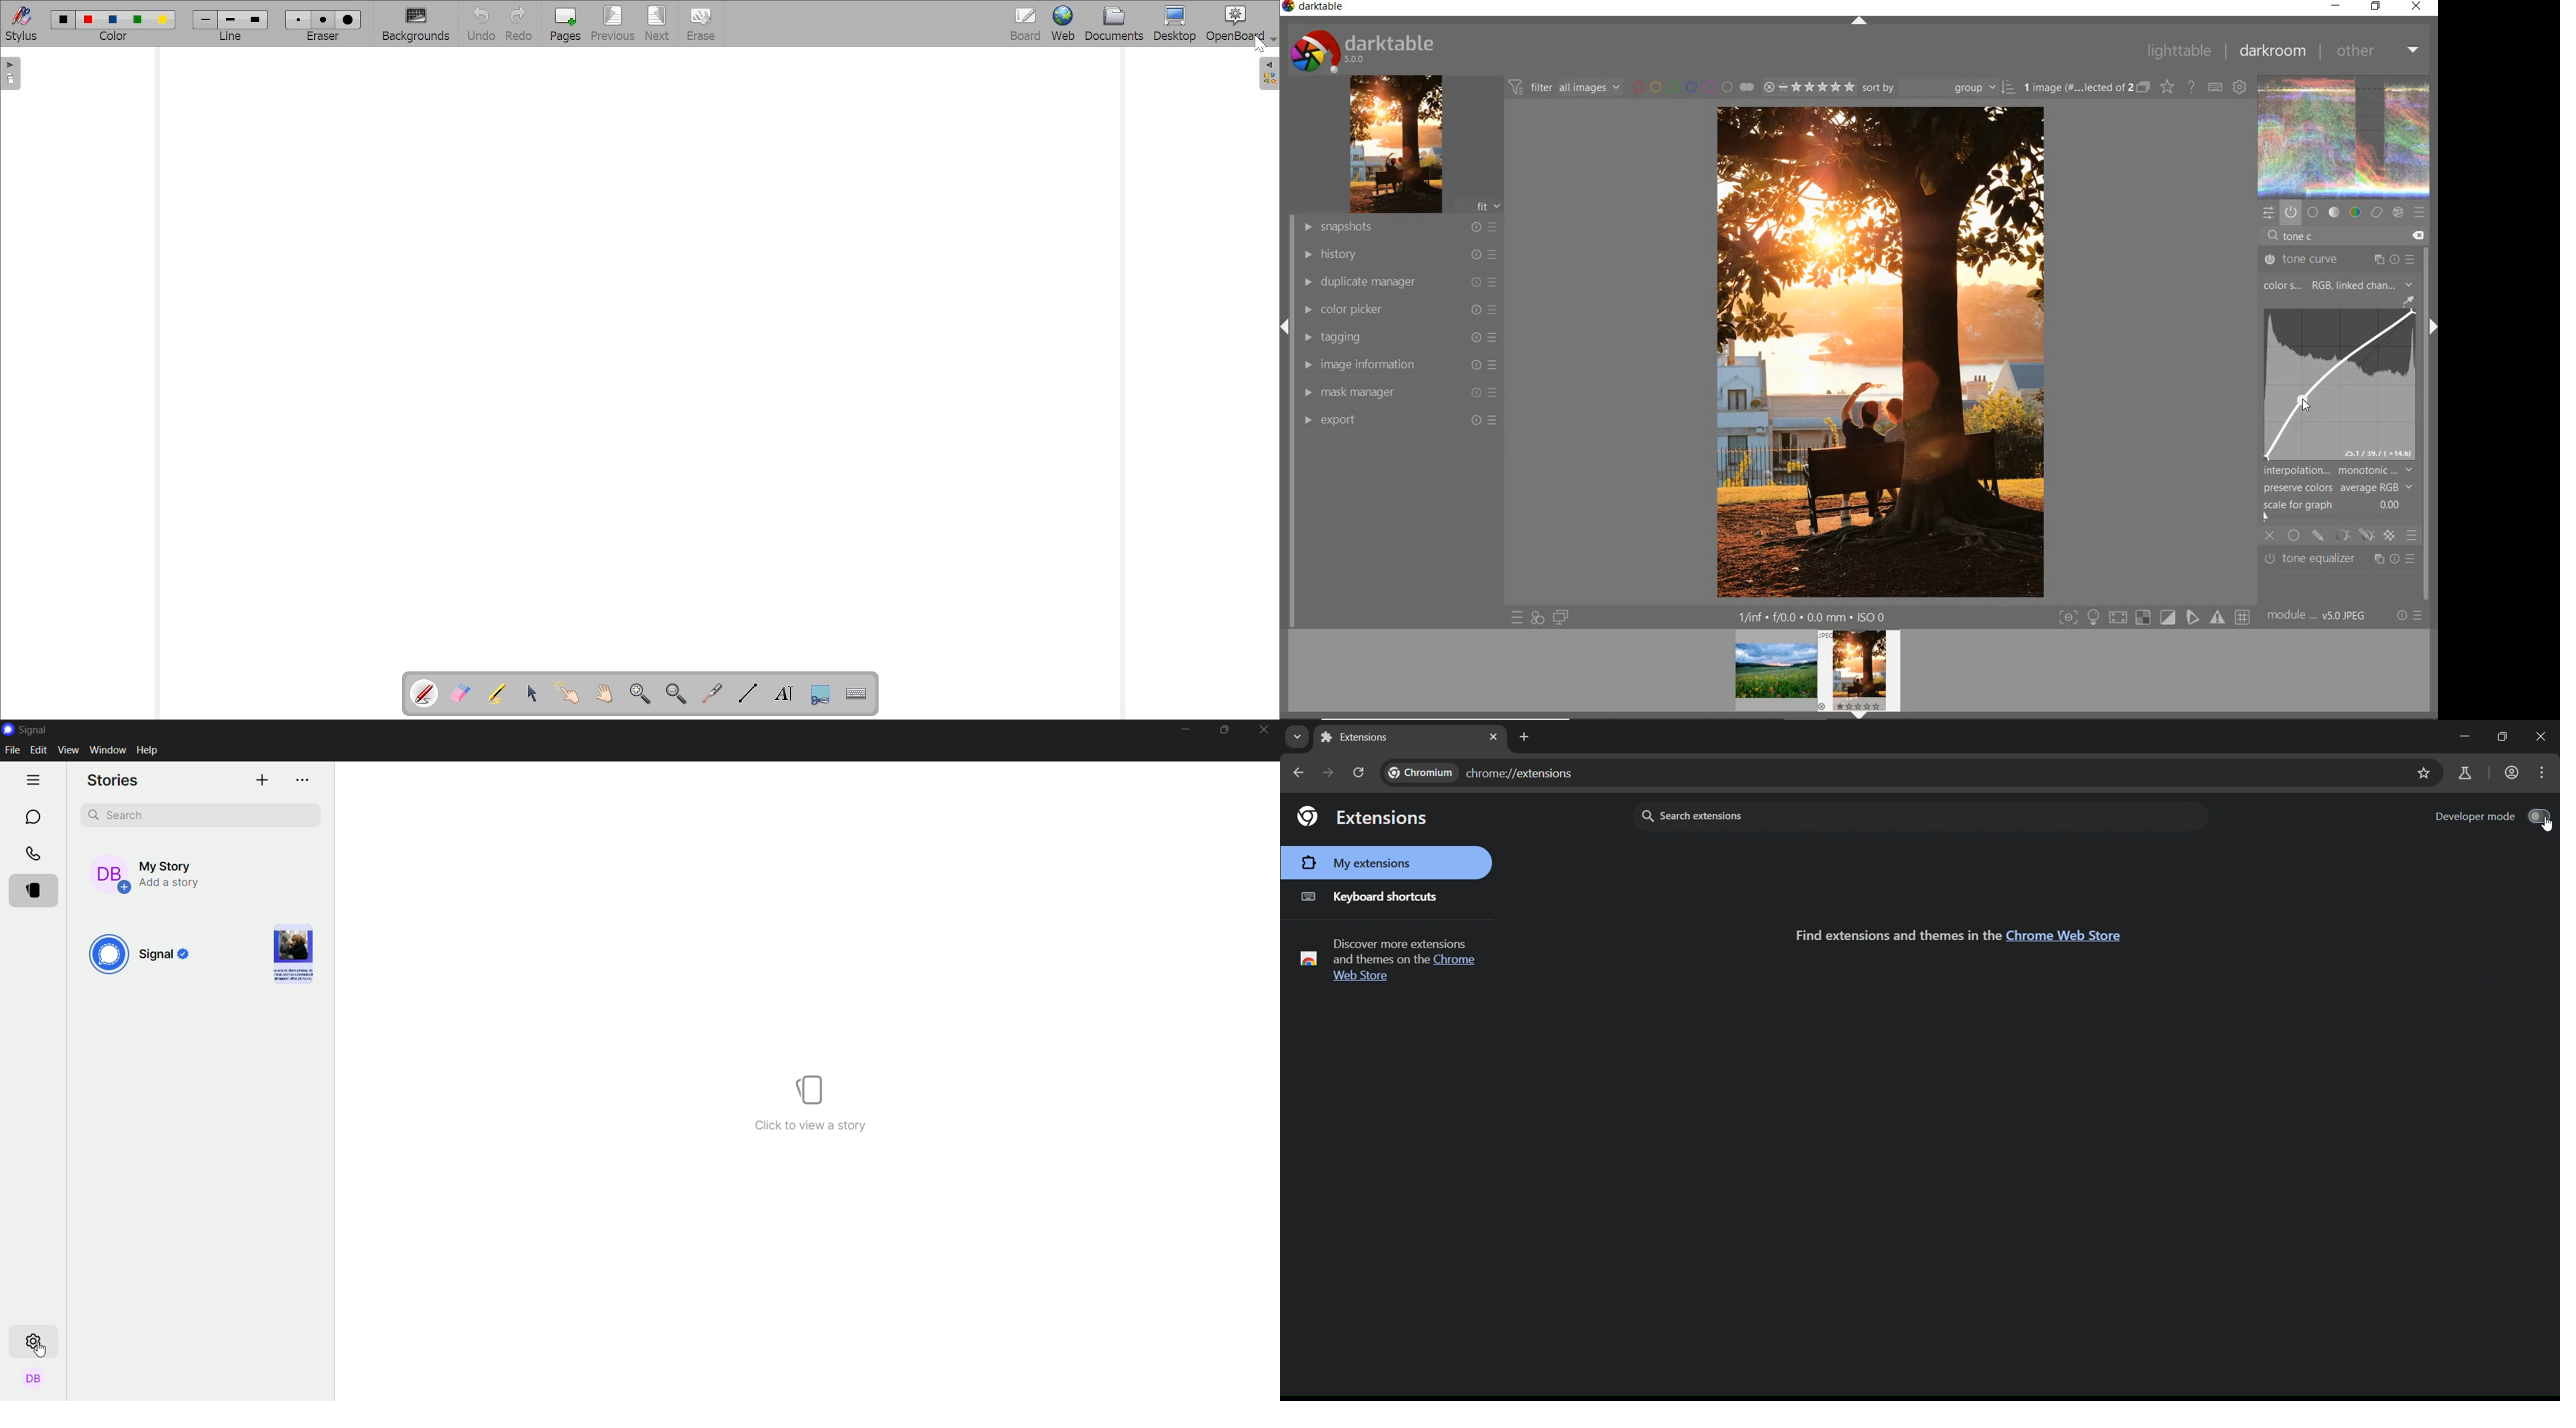 The width and height of the screenshot is (2576, 1428). What do you see at coordinates (614, 25) in the screenshot?
I see `Previous` at bounding box center [614, 25].